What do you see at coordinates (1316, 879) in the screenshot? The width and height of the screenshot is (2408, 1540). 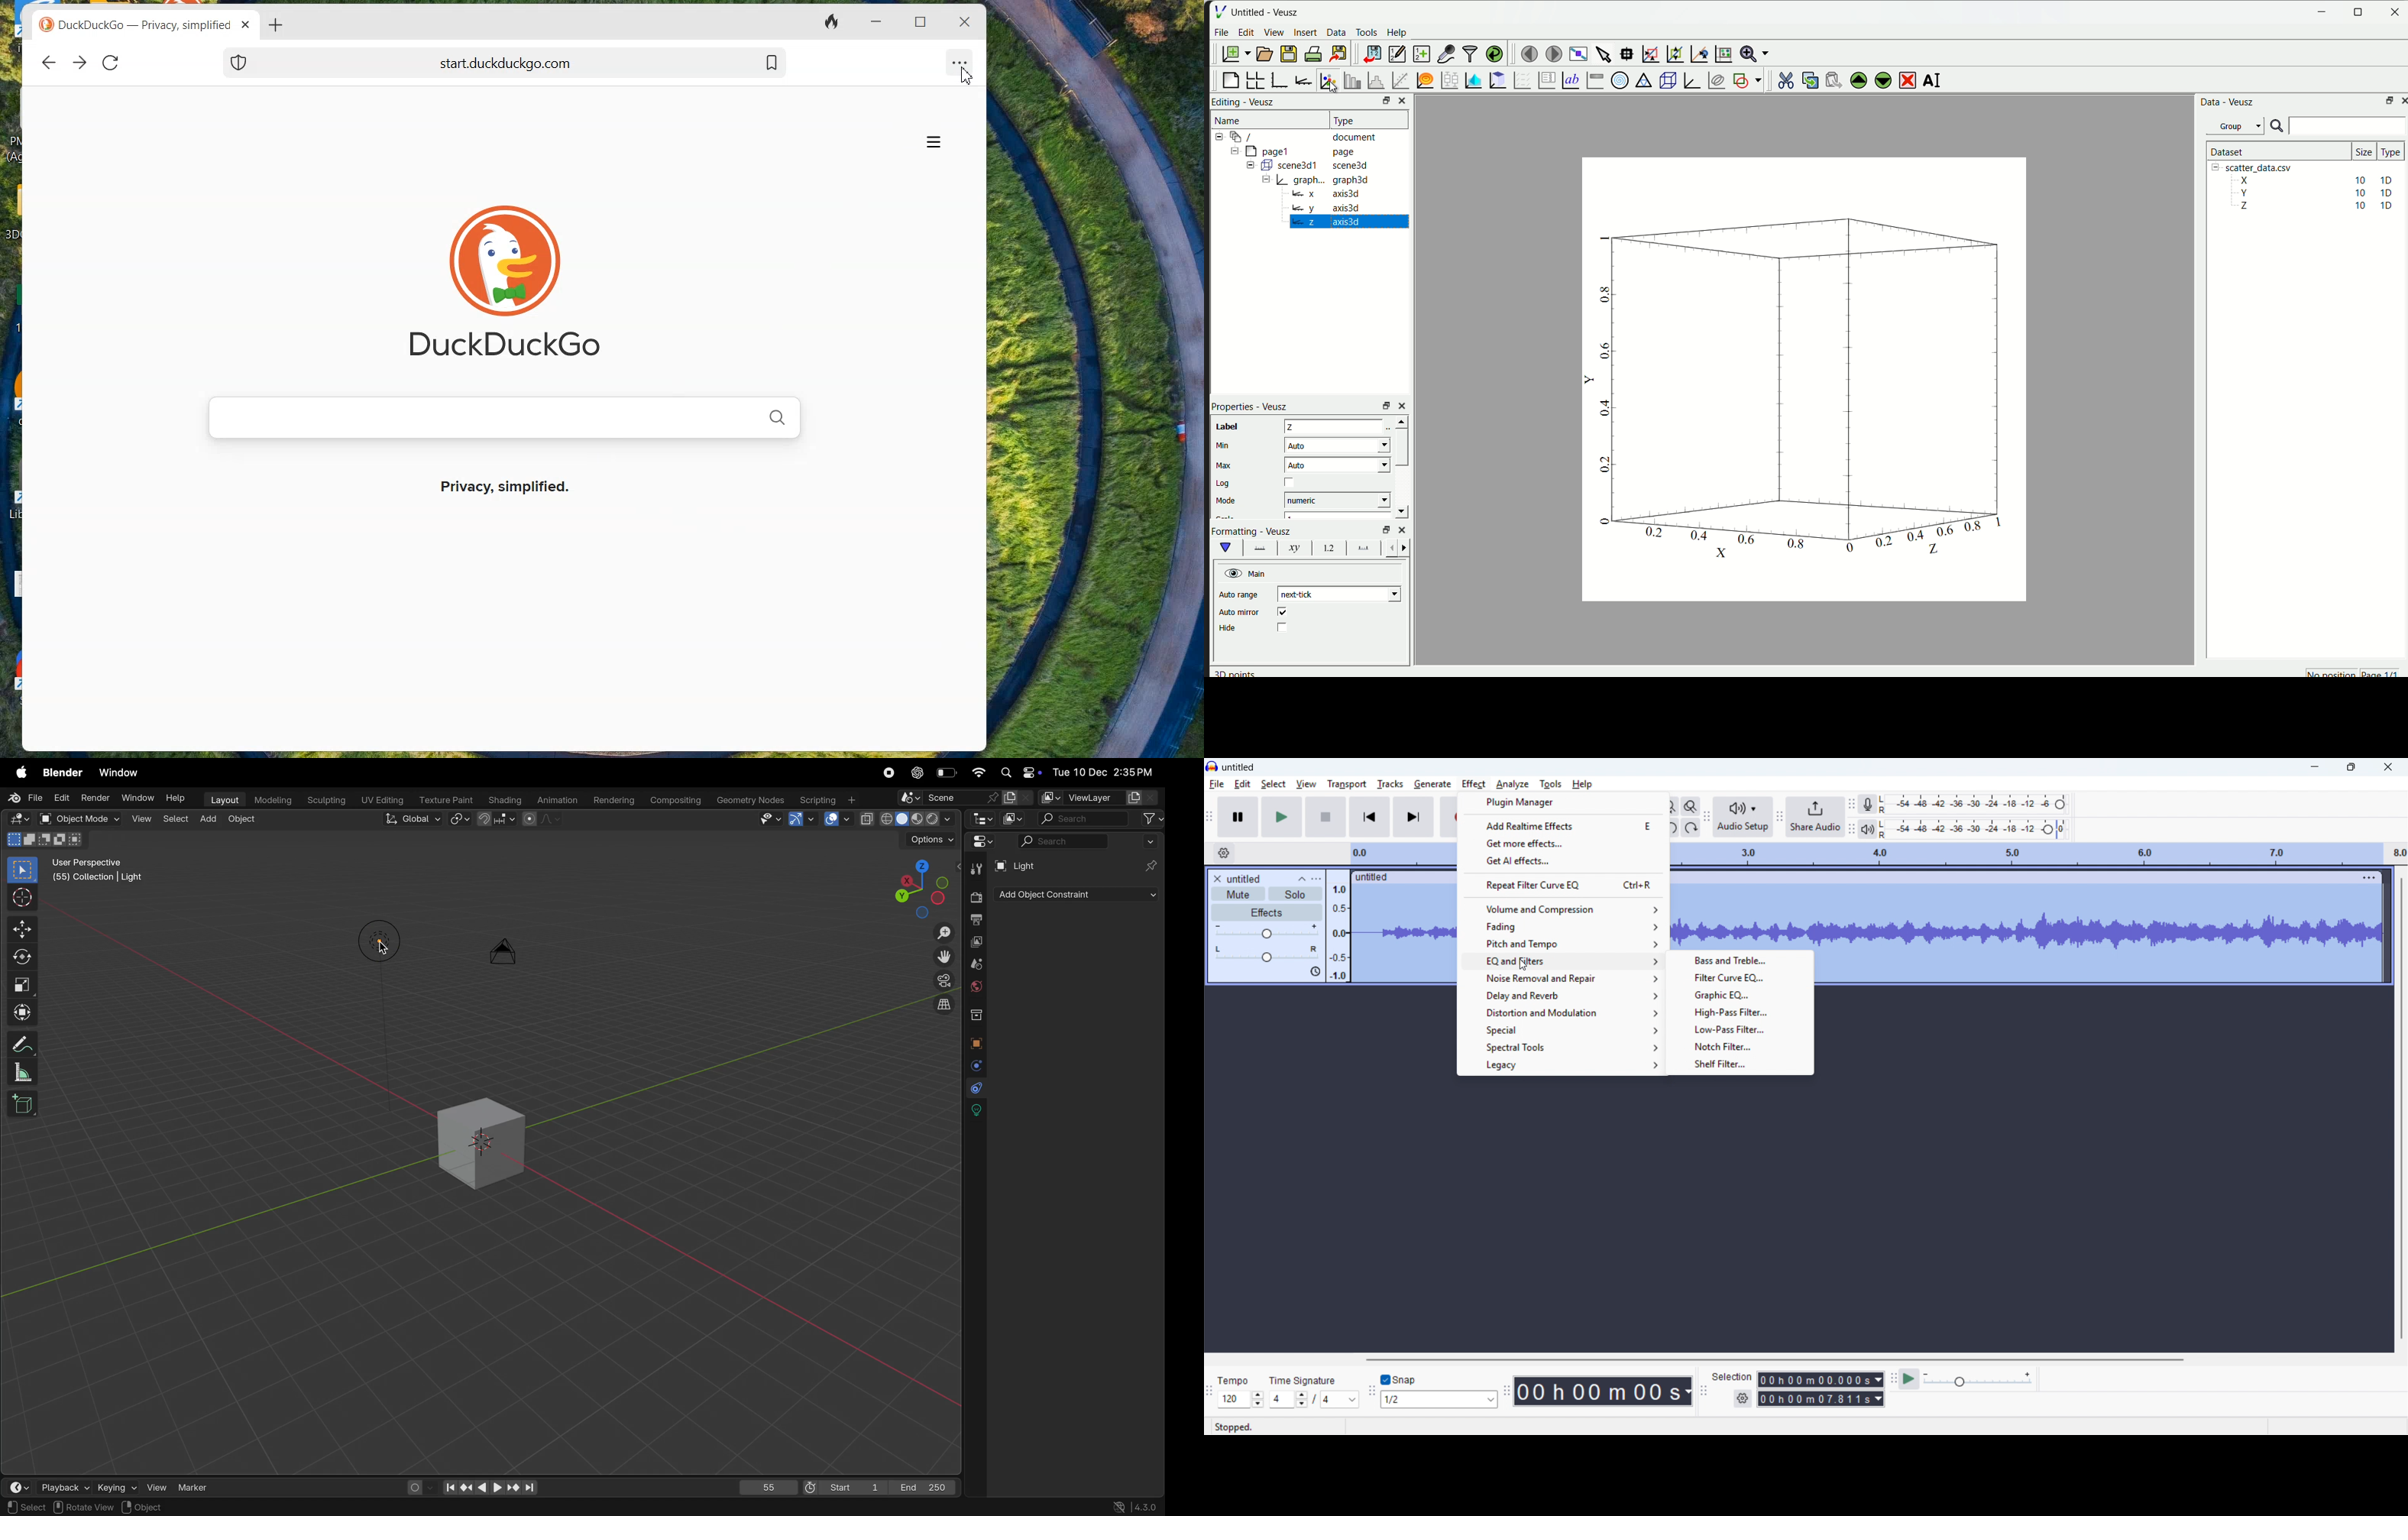 I see `track control panel menu` at bounding box center [1316, 879].